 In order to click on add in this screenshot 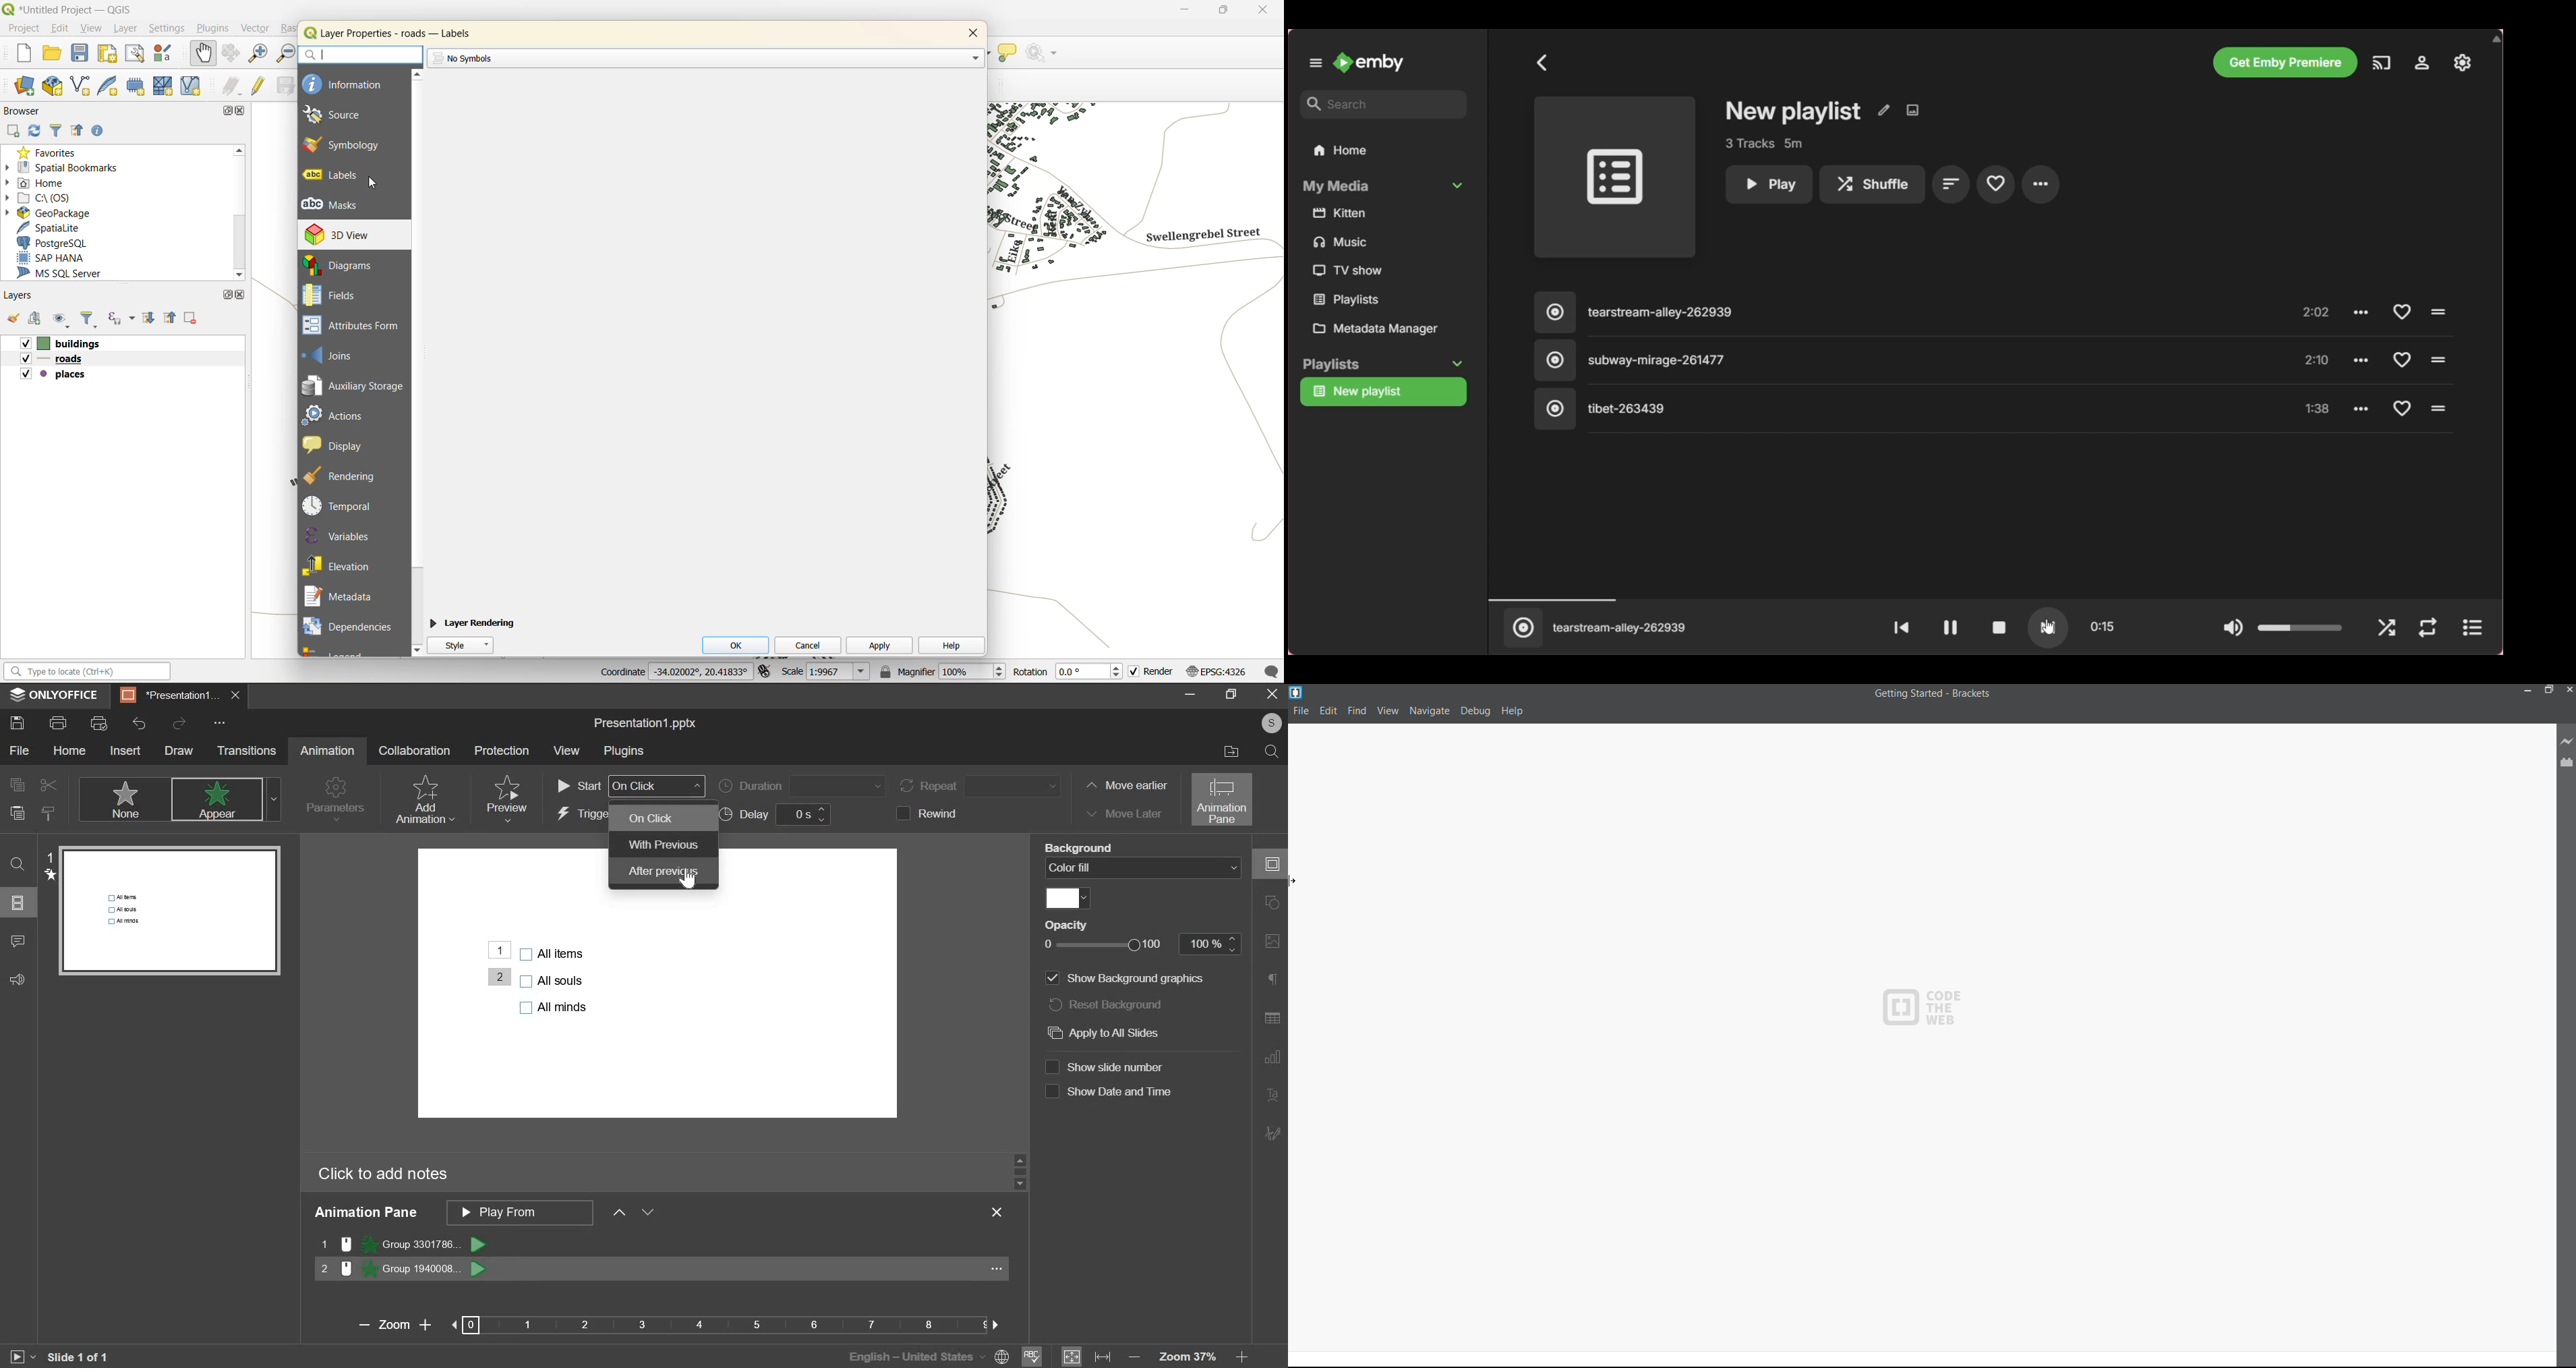, I will do `click(36, 318)`.